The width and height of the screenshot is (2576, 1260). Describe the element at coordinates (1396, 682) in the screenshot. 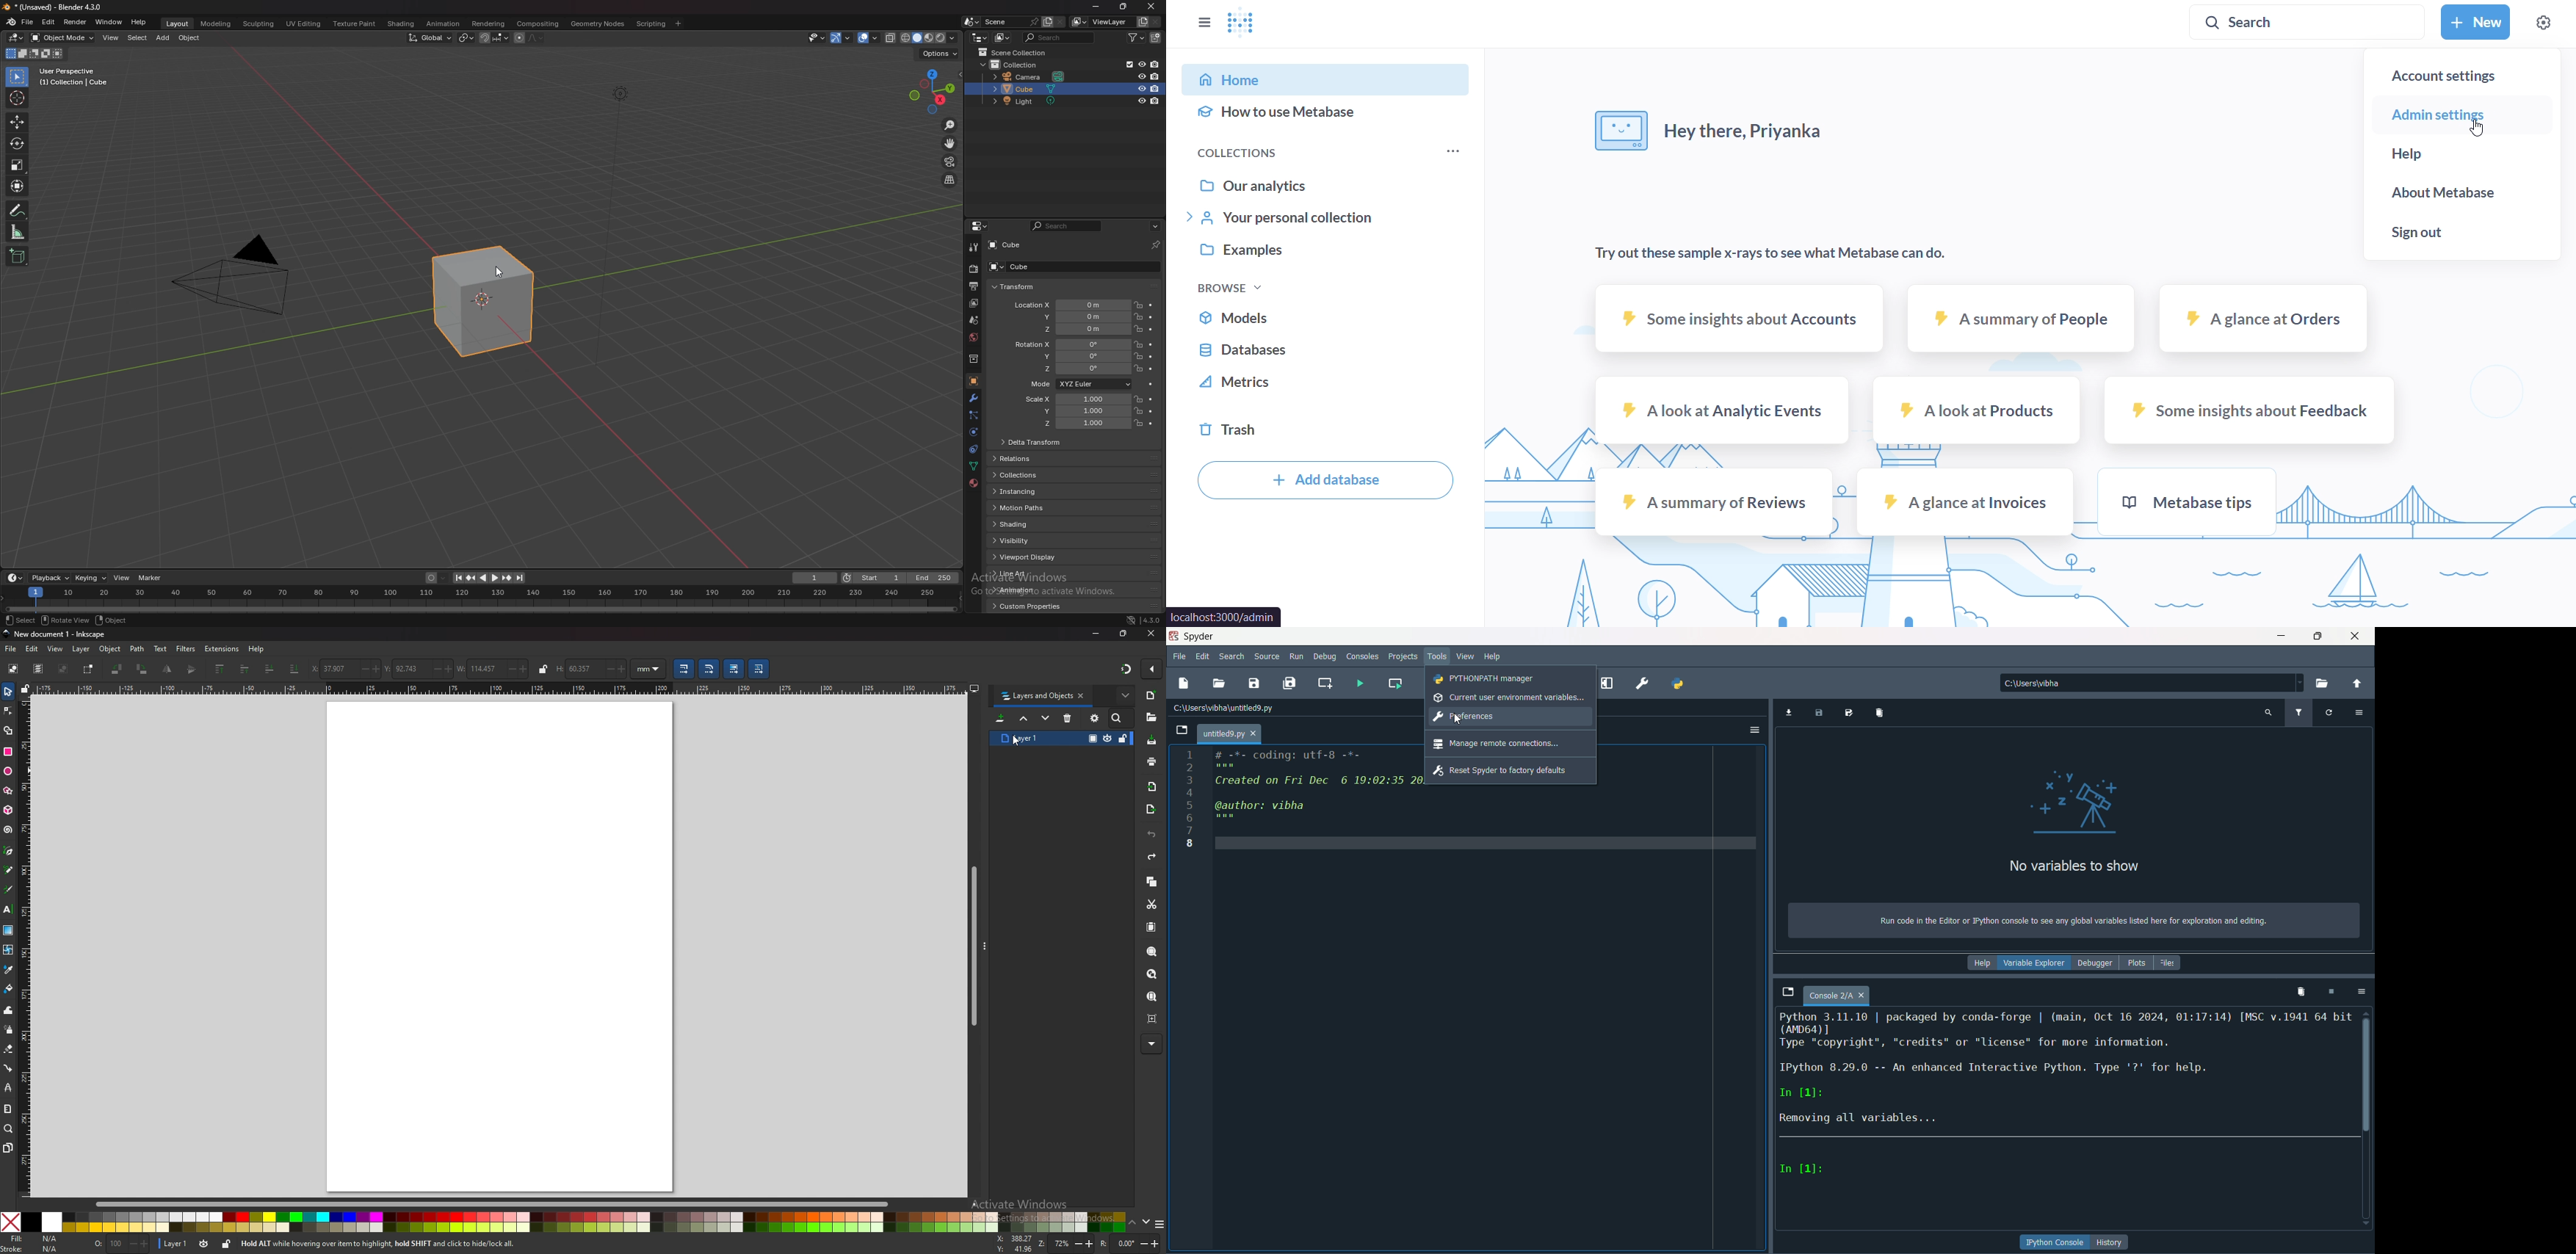

I see `run current cell` at that location.